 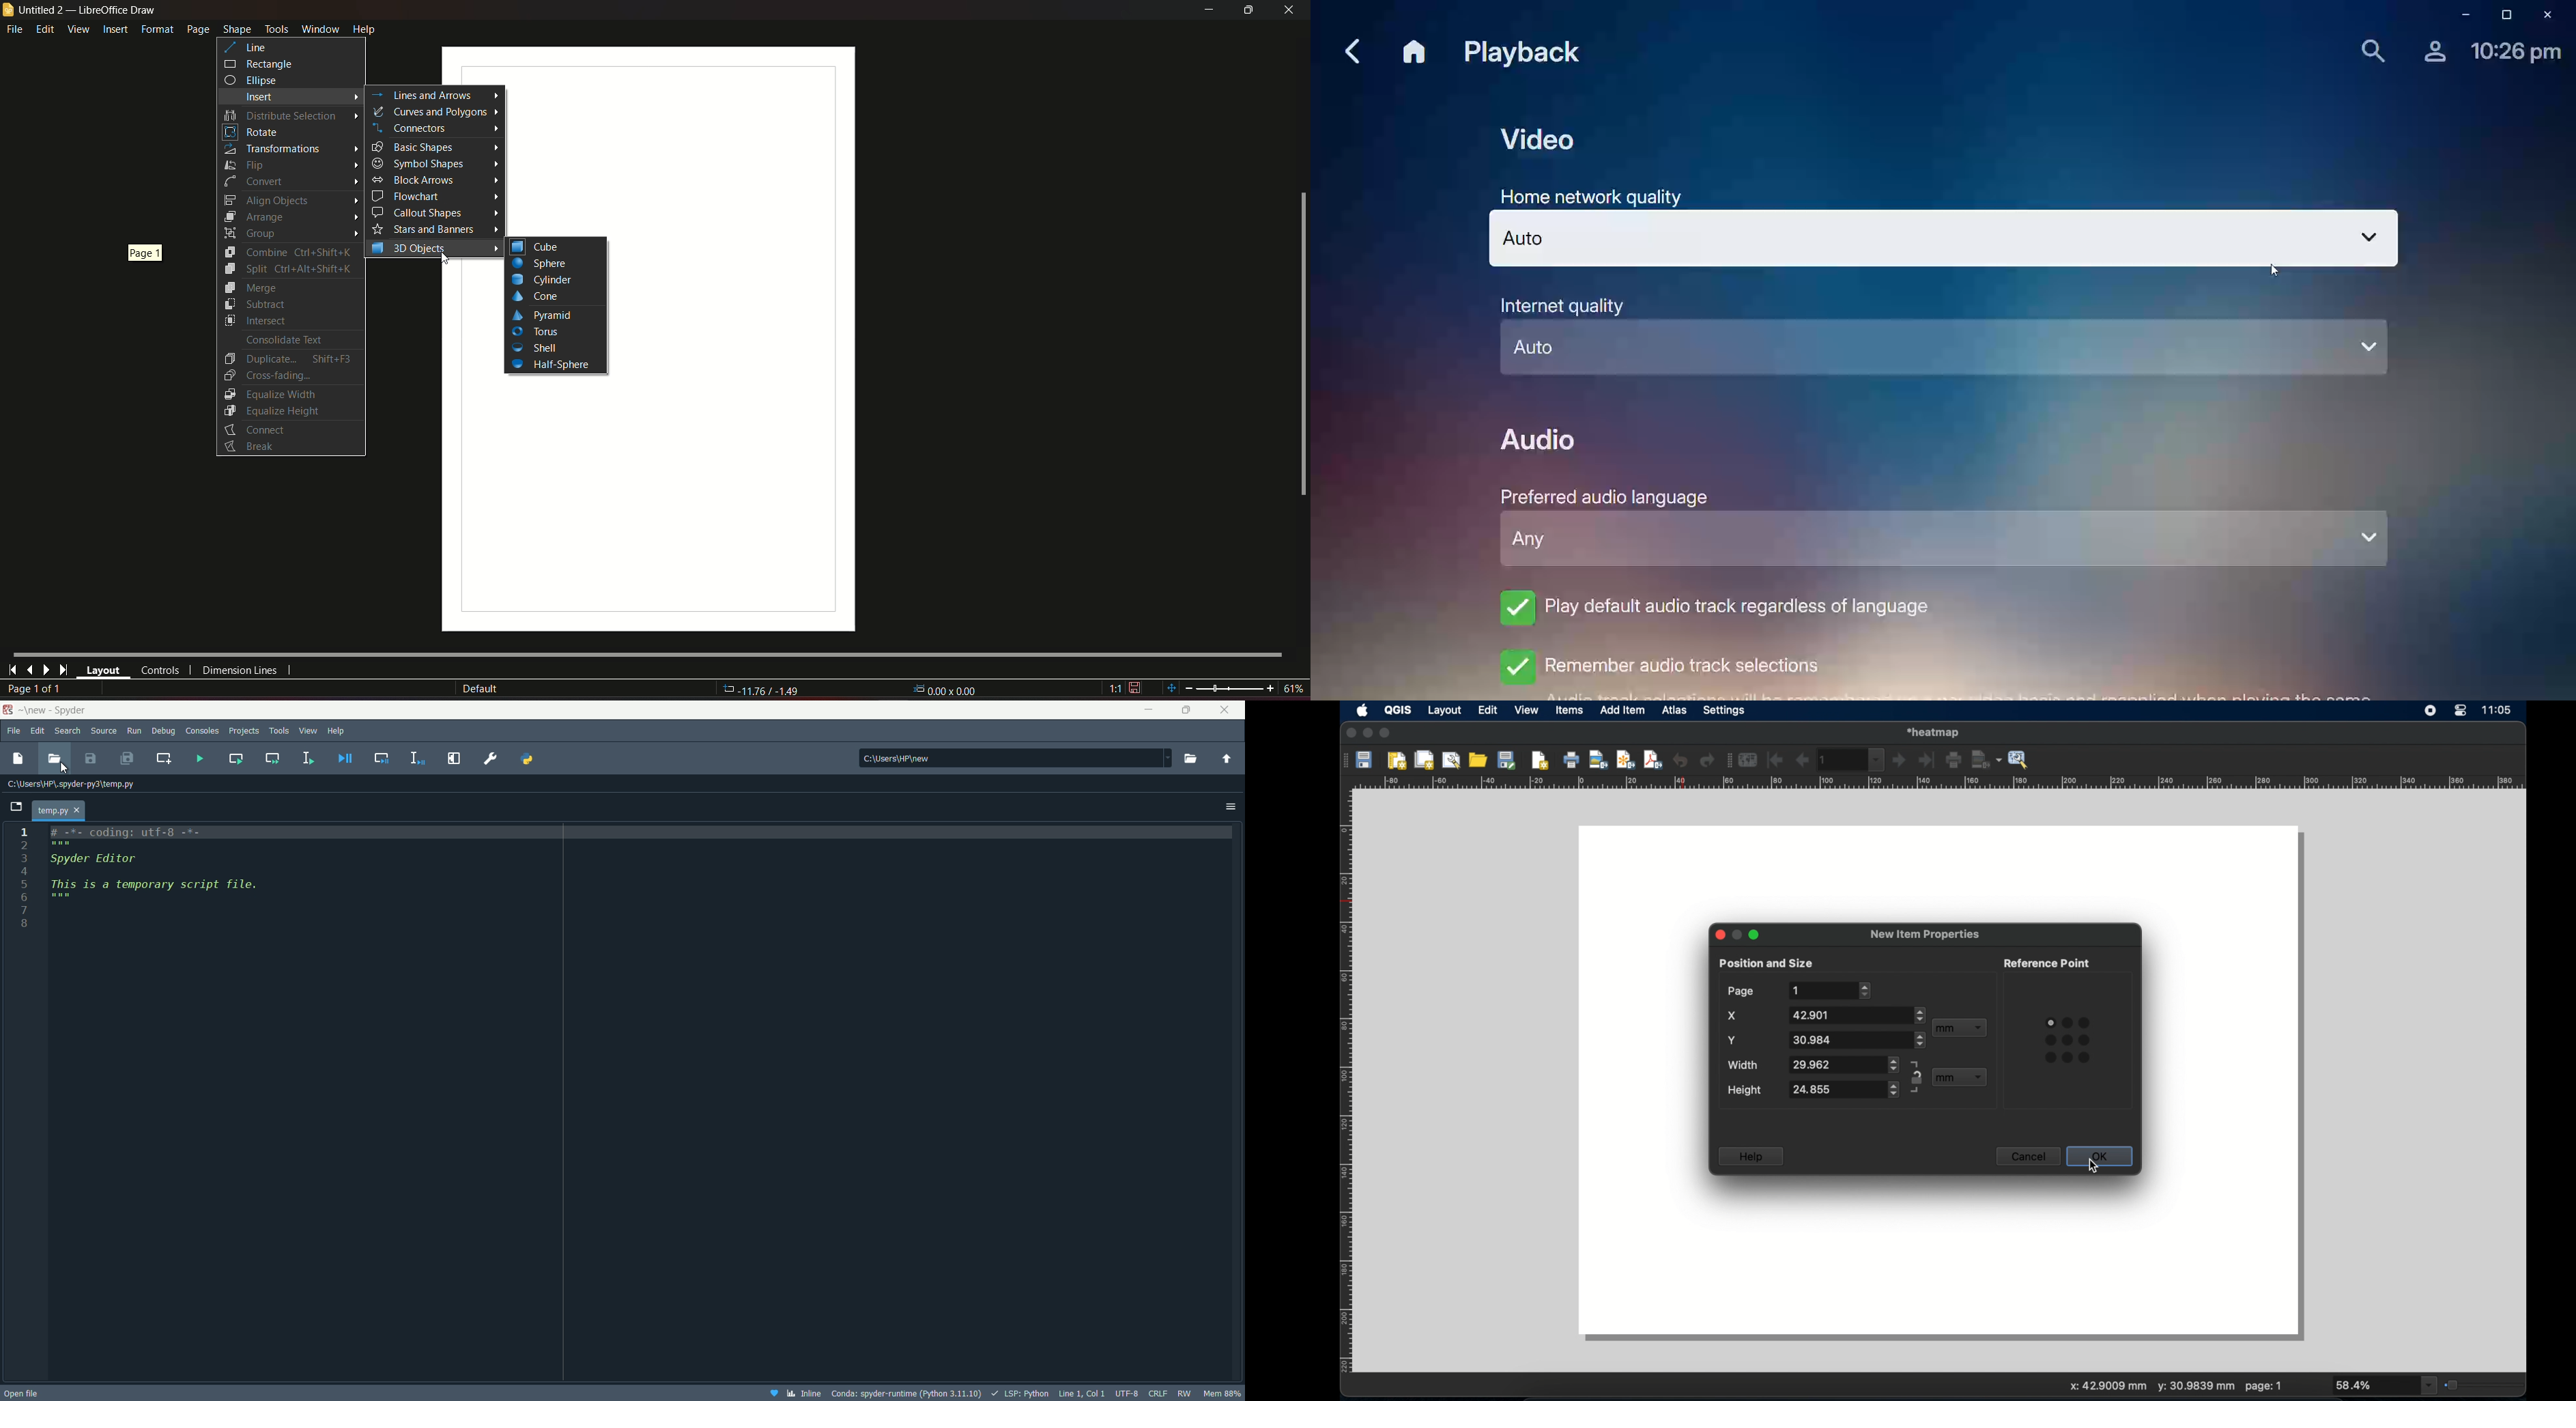 What do you see at coordinates (156, 29) in the screenshot?
I see `format` at bounding box center [156, 29].